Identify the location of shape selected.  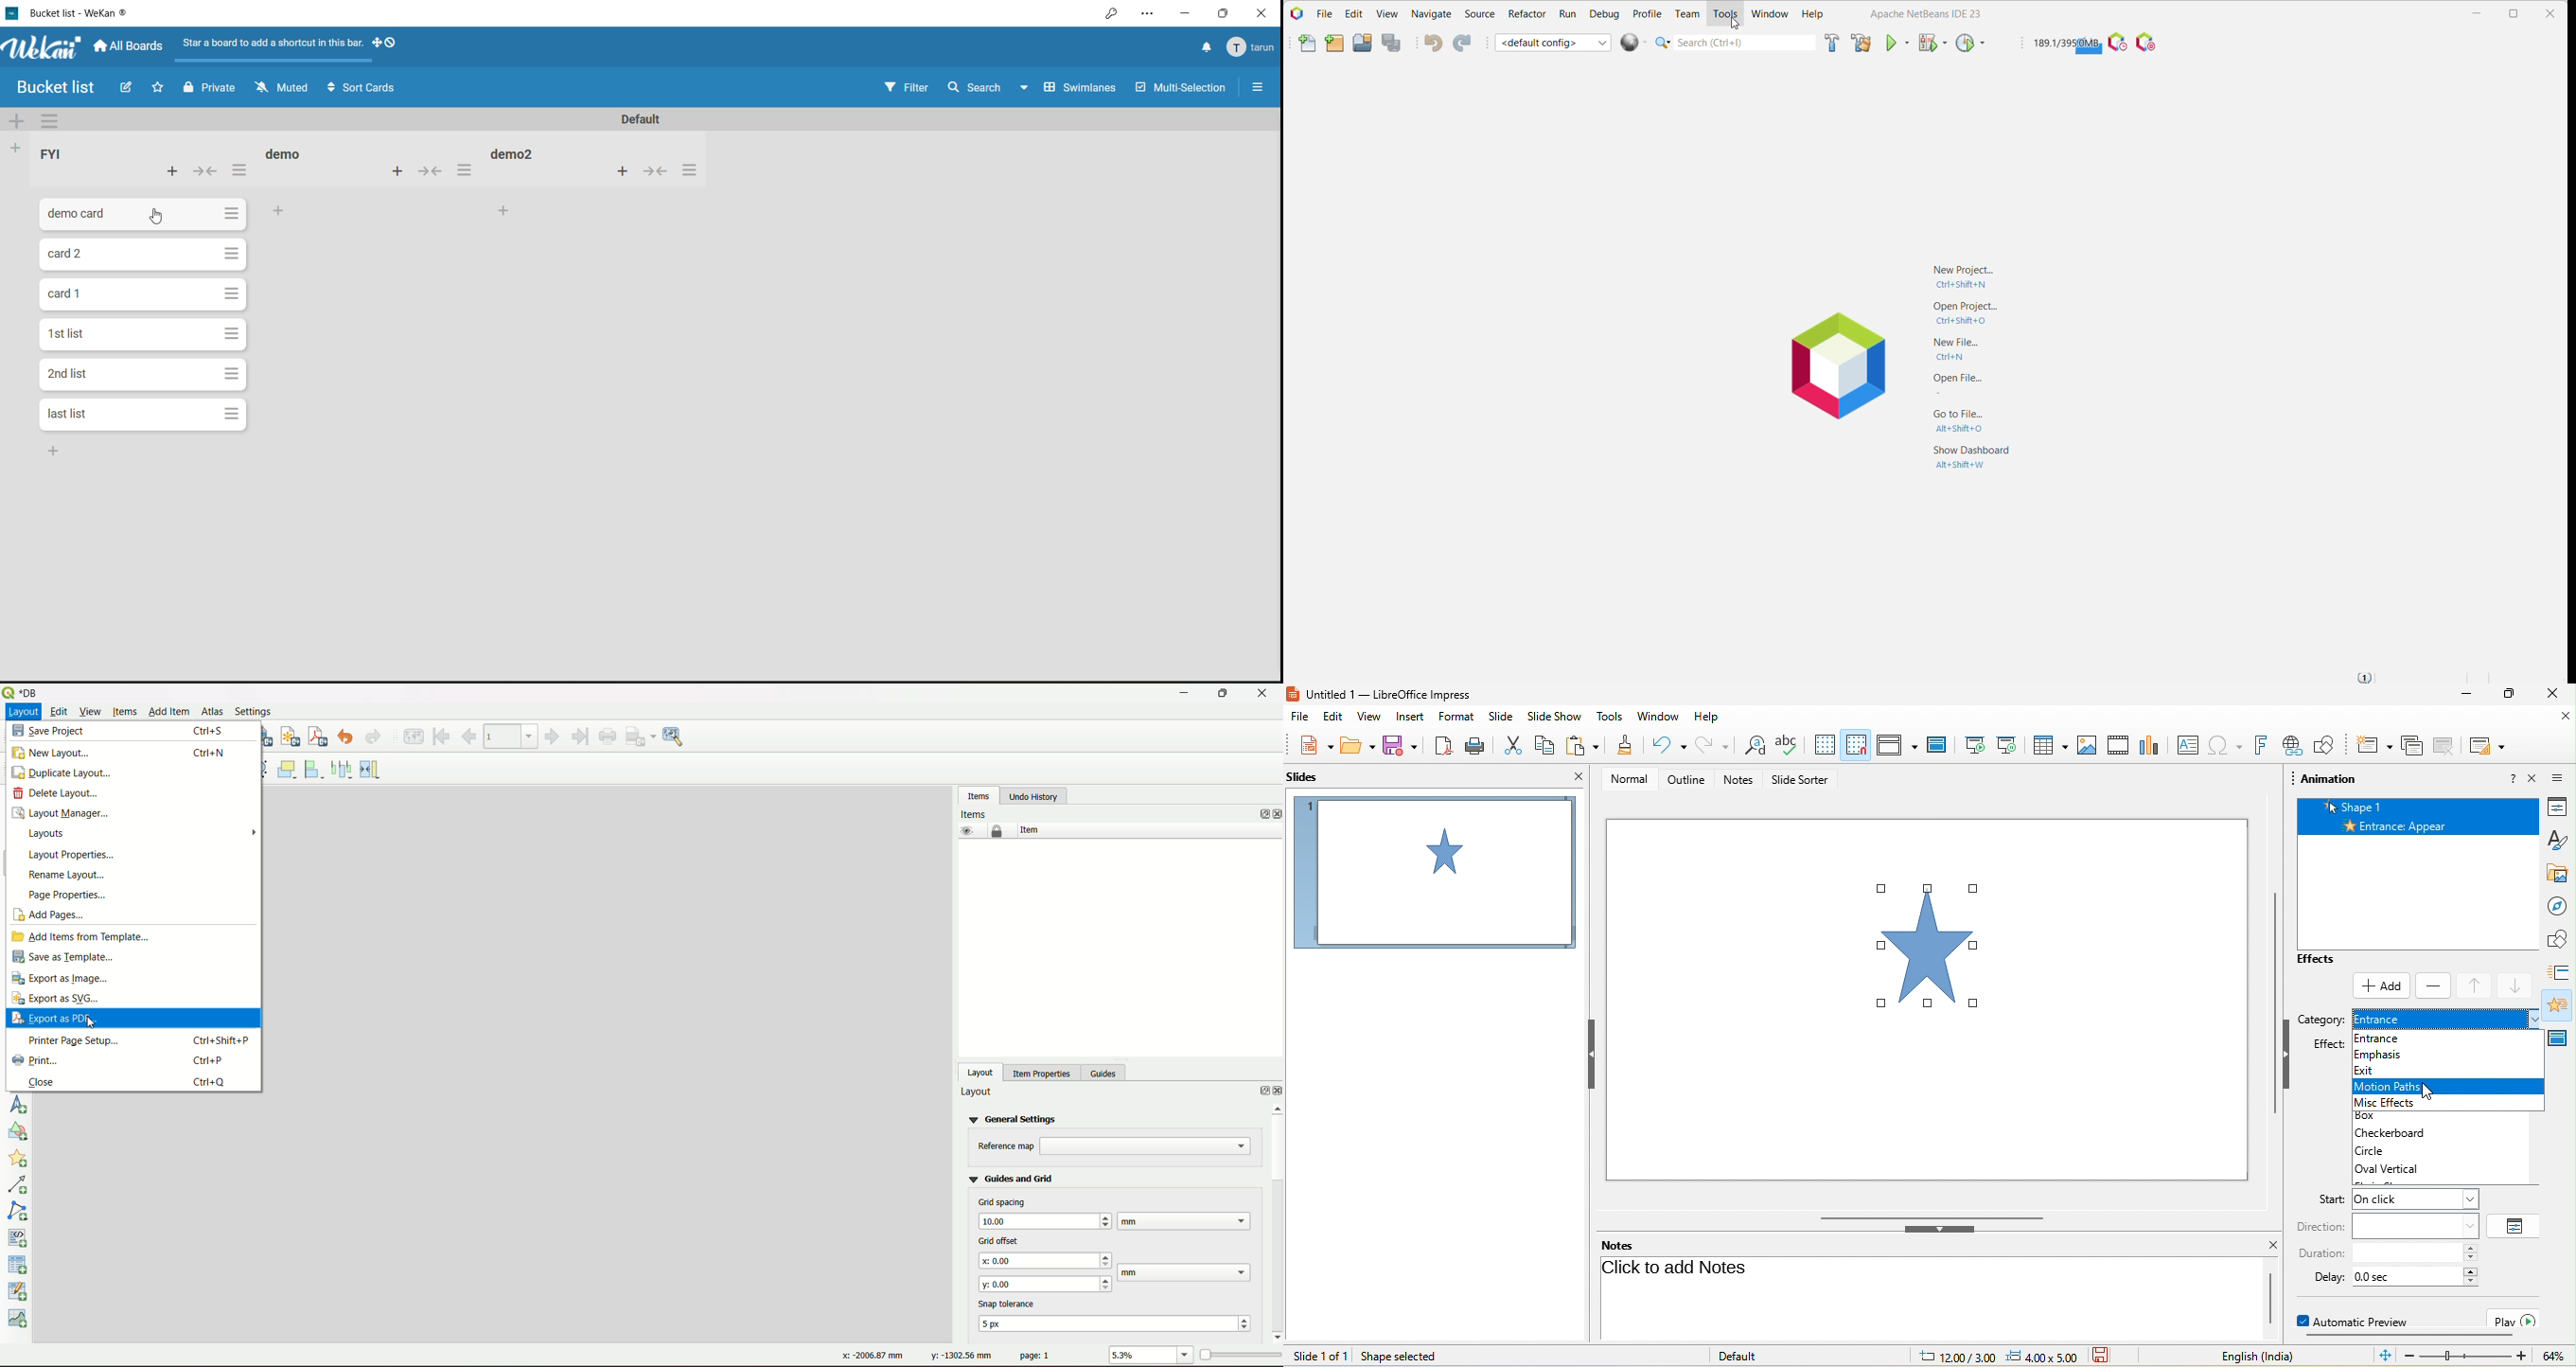
(1403, 1357).